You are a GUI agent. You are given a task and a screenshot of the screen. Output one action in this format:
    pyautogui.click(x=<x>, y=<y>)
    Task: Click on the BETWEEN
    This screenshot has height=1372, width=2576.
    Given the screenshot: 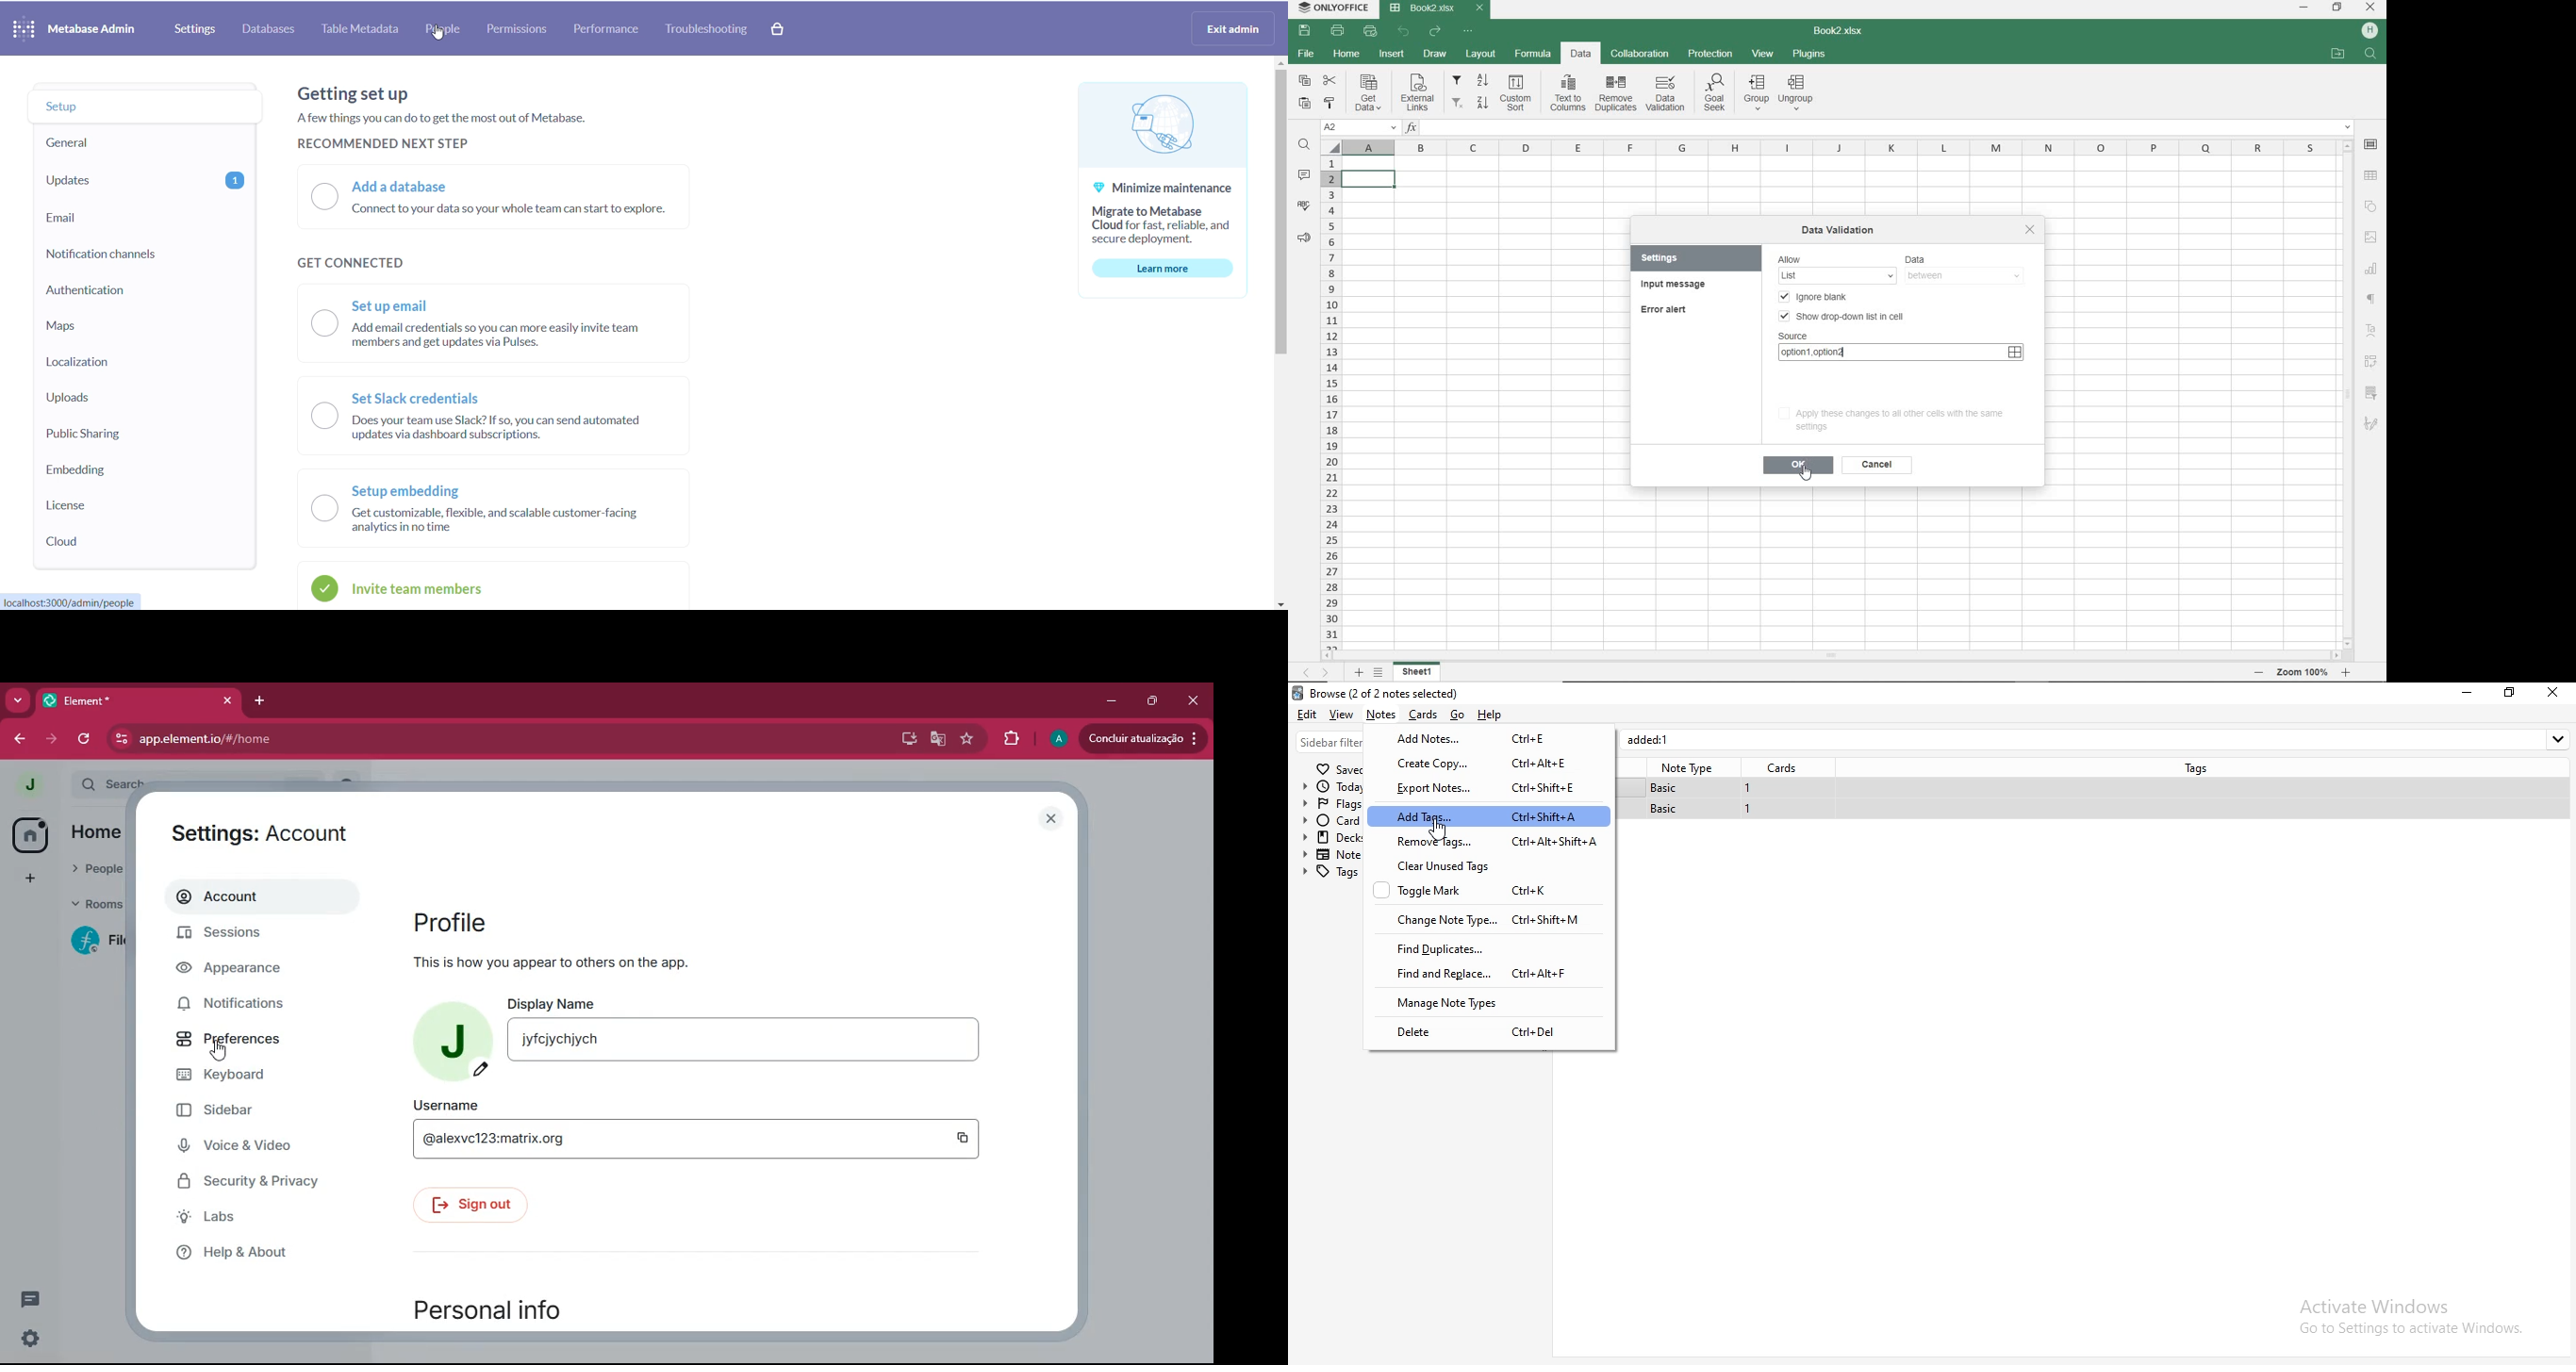 What is the action you would take?
    pyautogui.click(x=1965, y=277)
    